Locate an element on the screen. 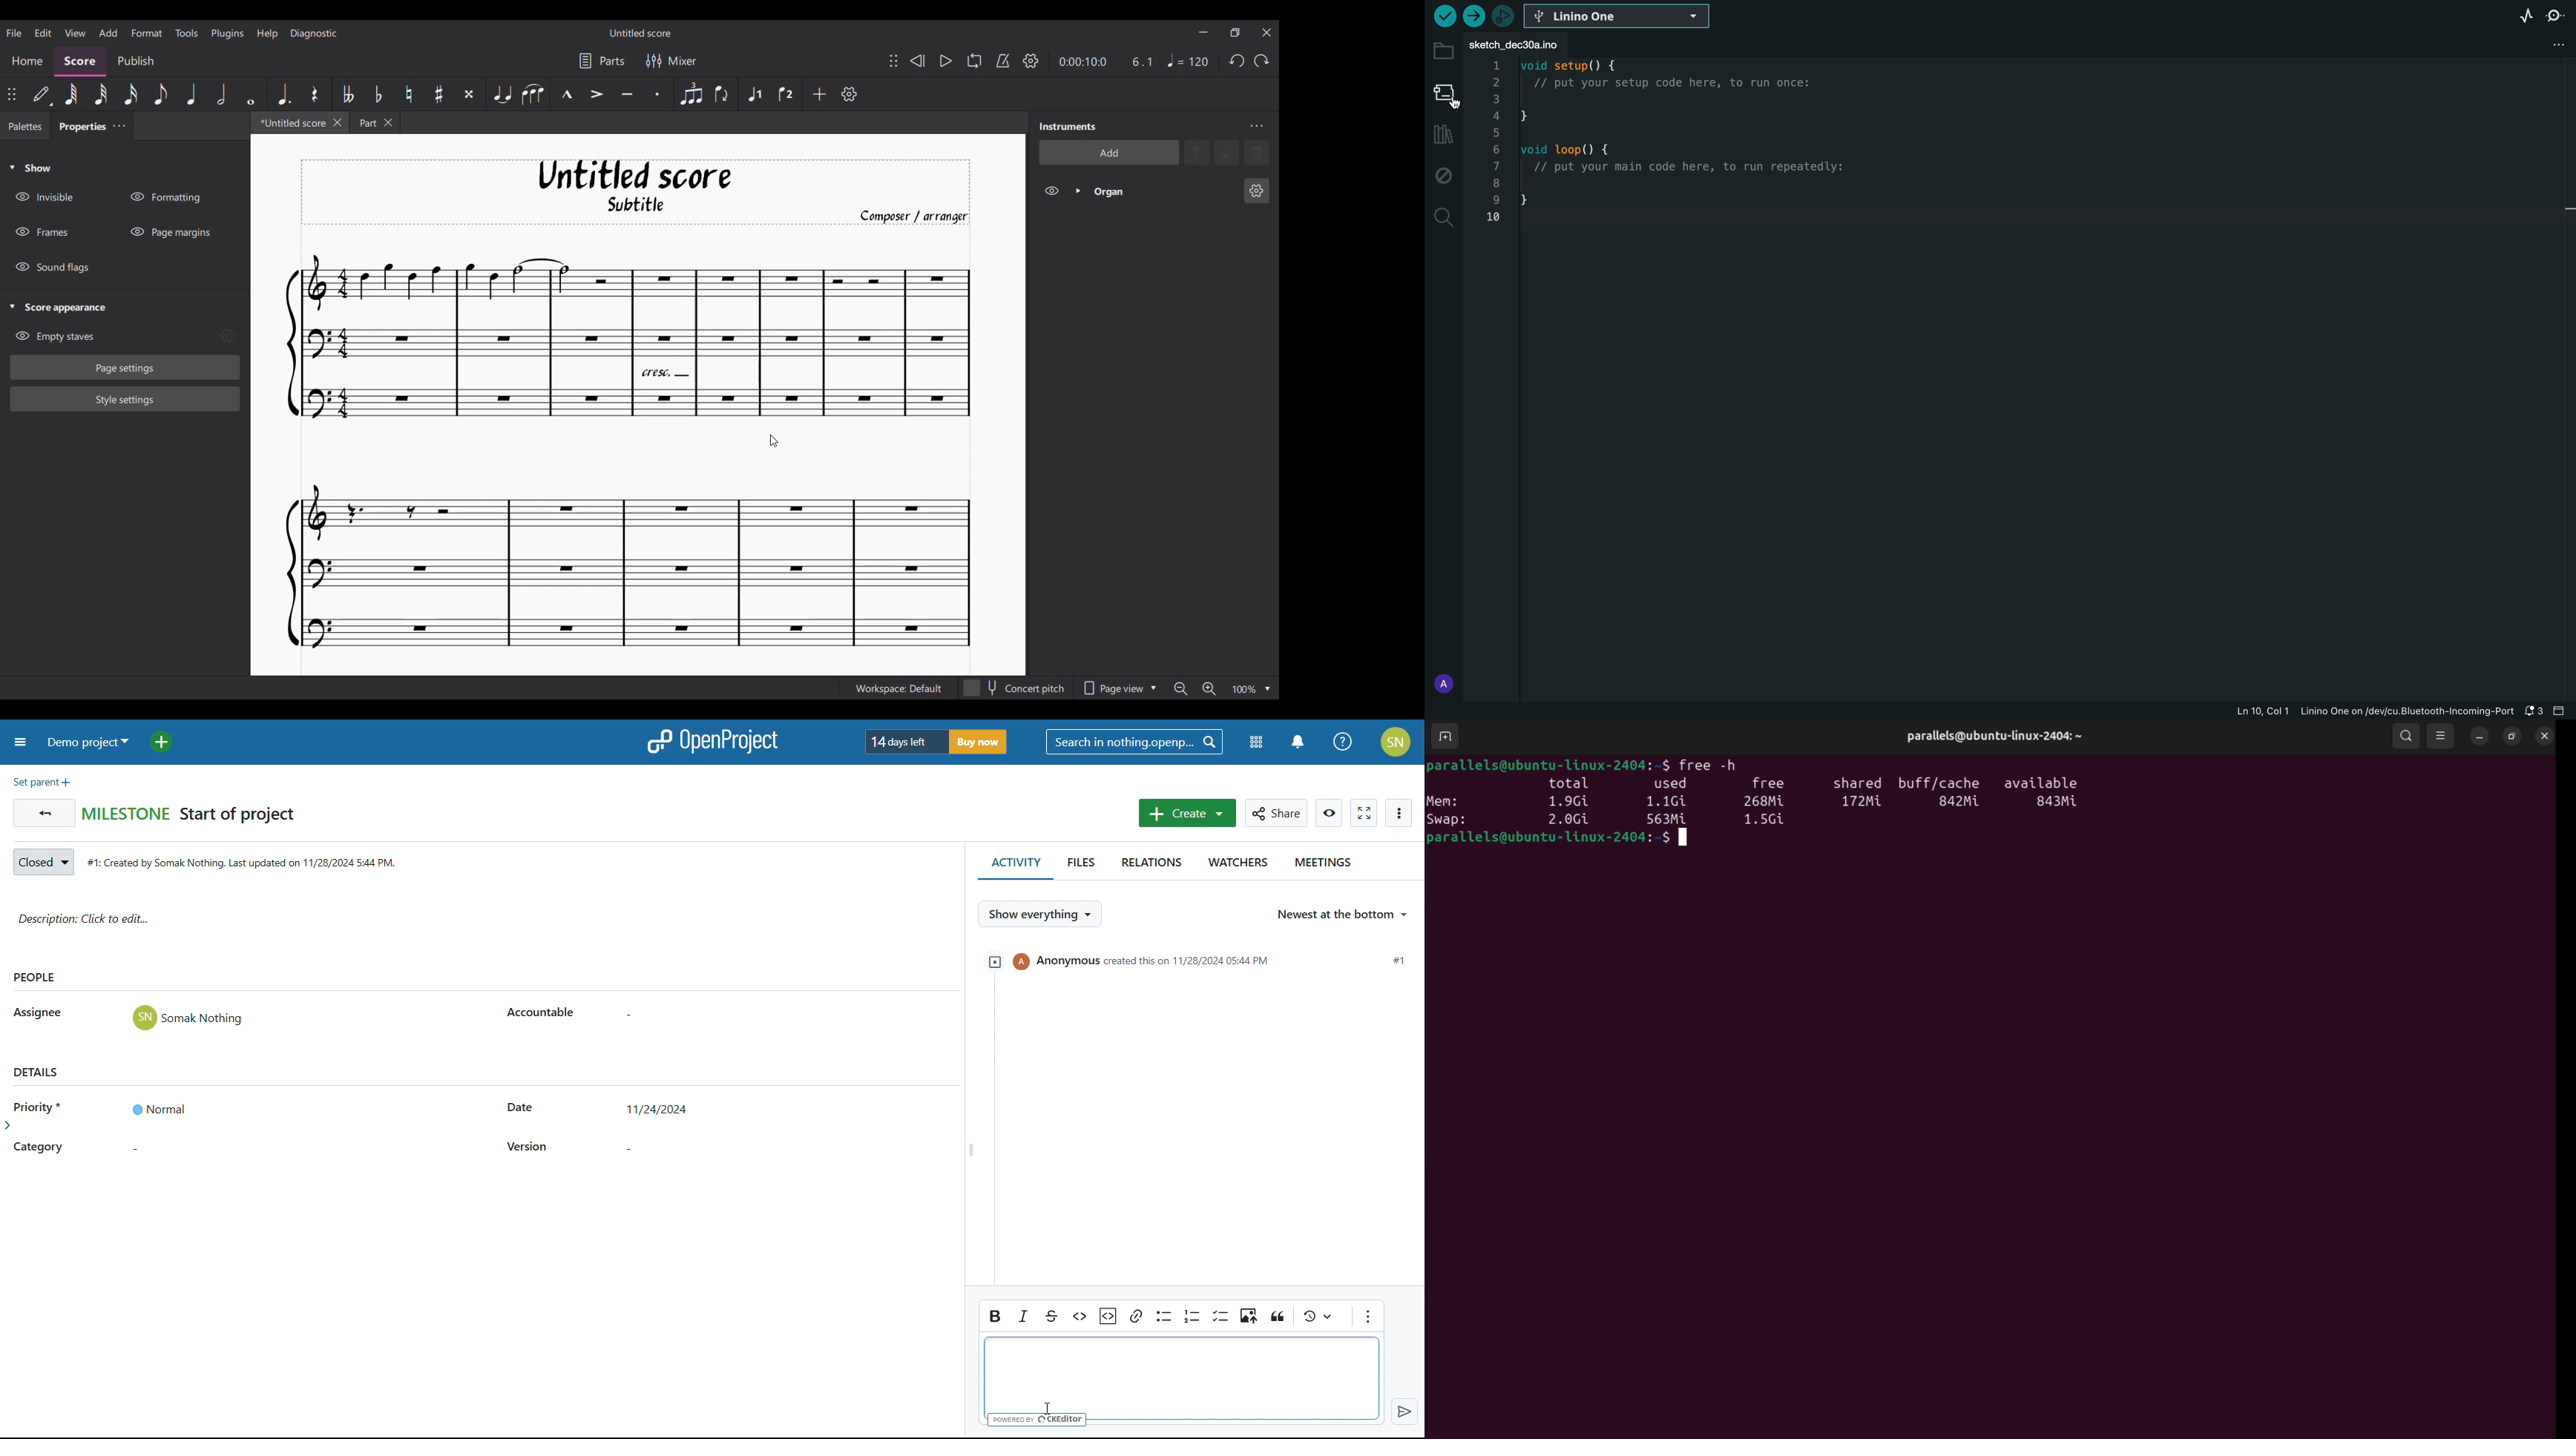 The width and height of the screenshot is (2576, 1456). set parent is located at coordinates (42, 783).